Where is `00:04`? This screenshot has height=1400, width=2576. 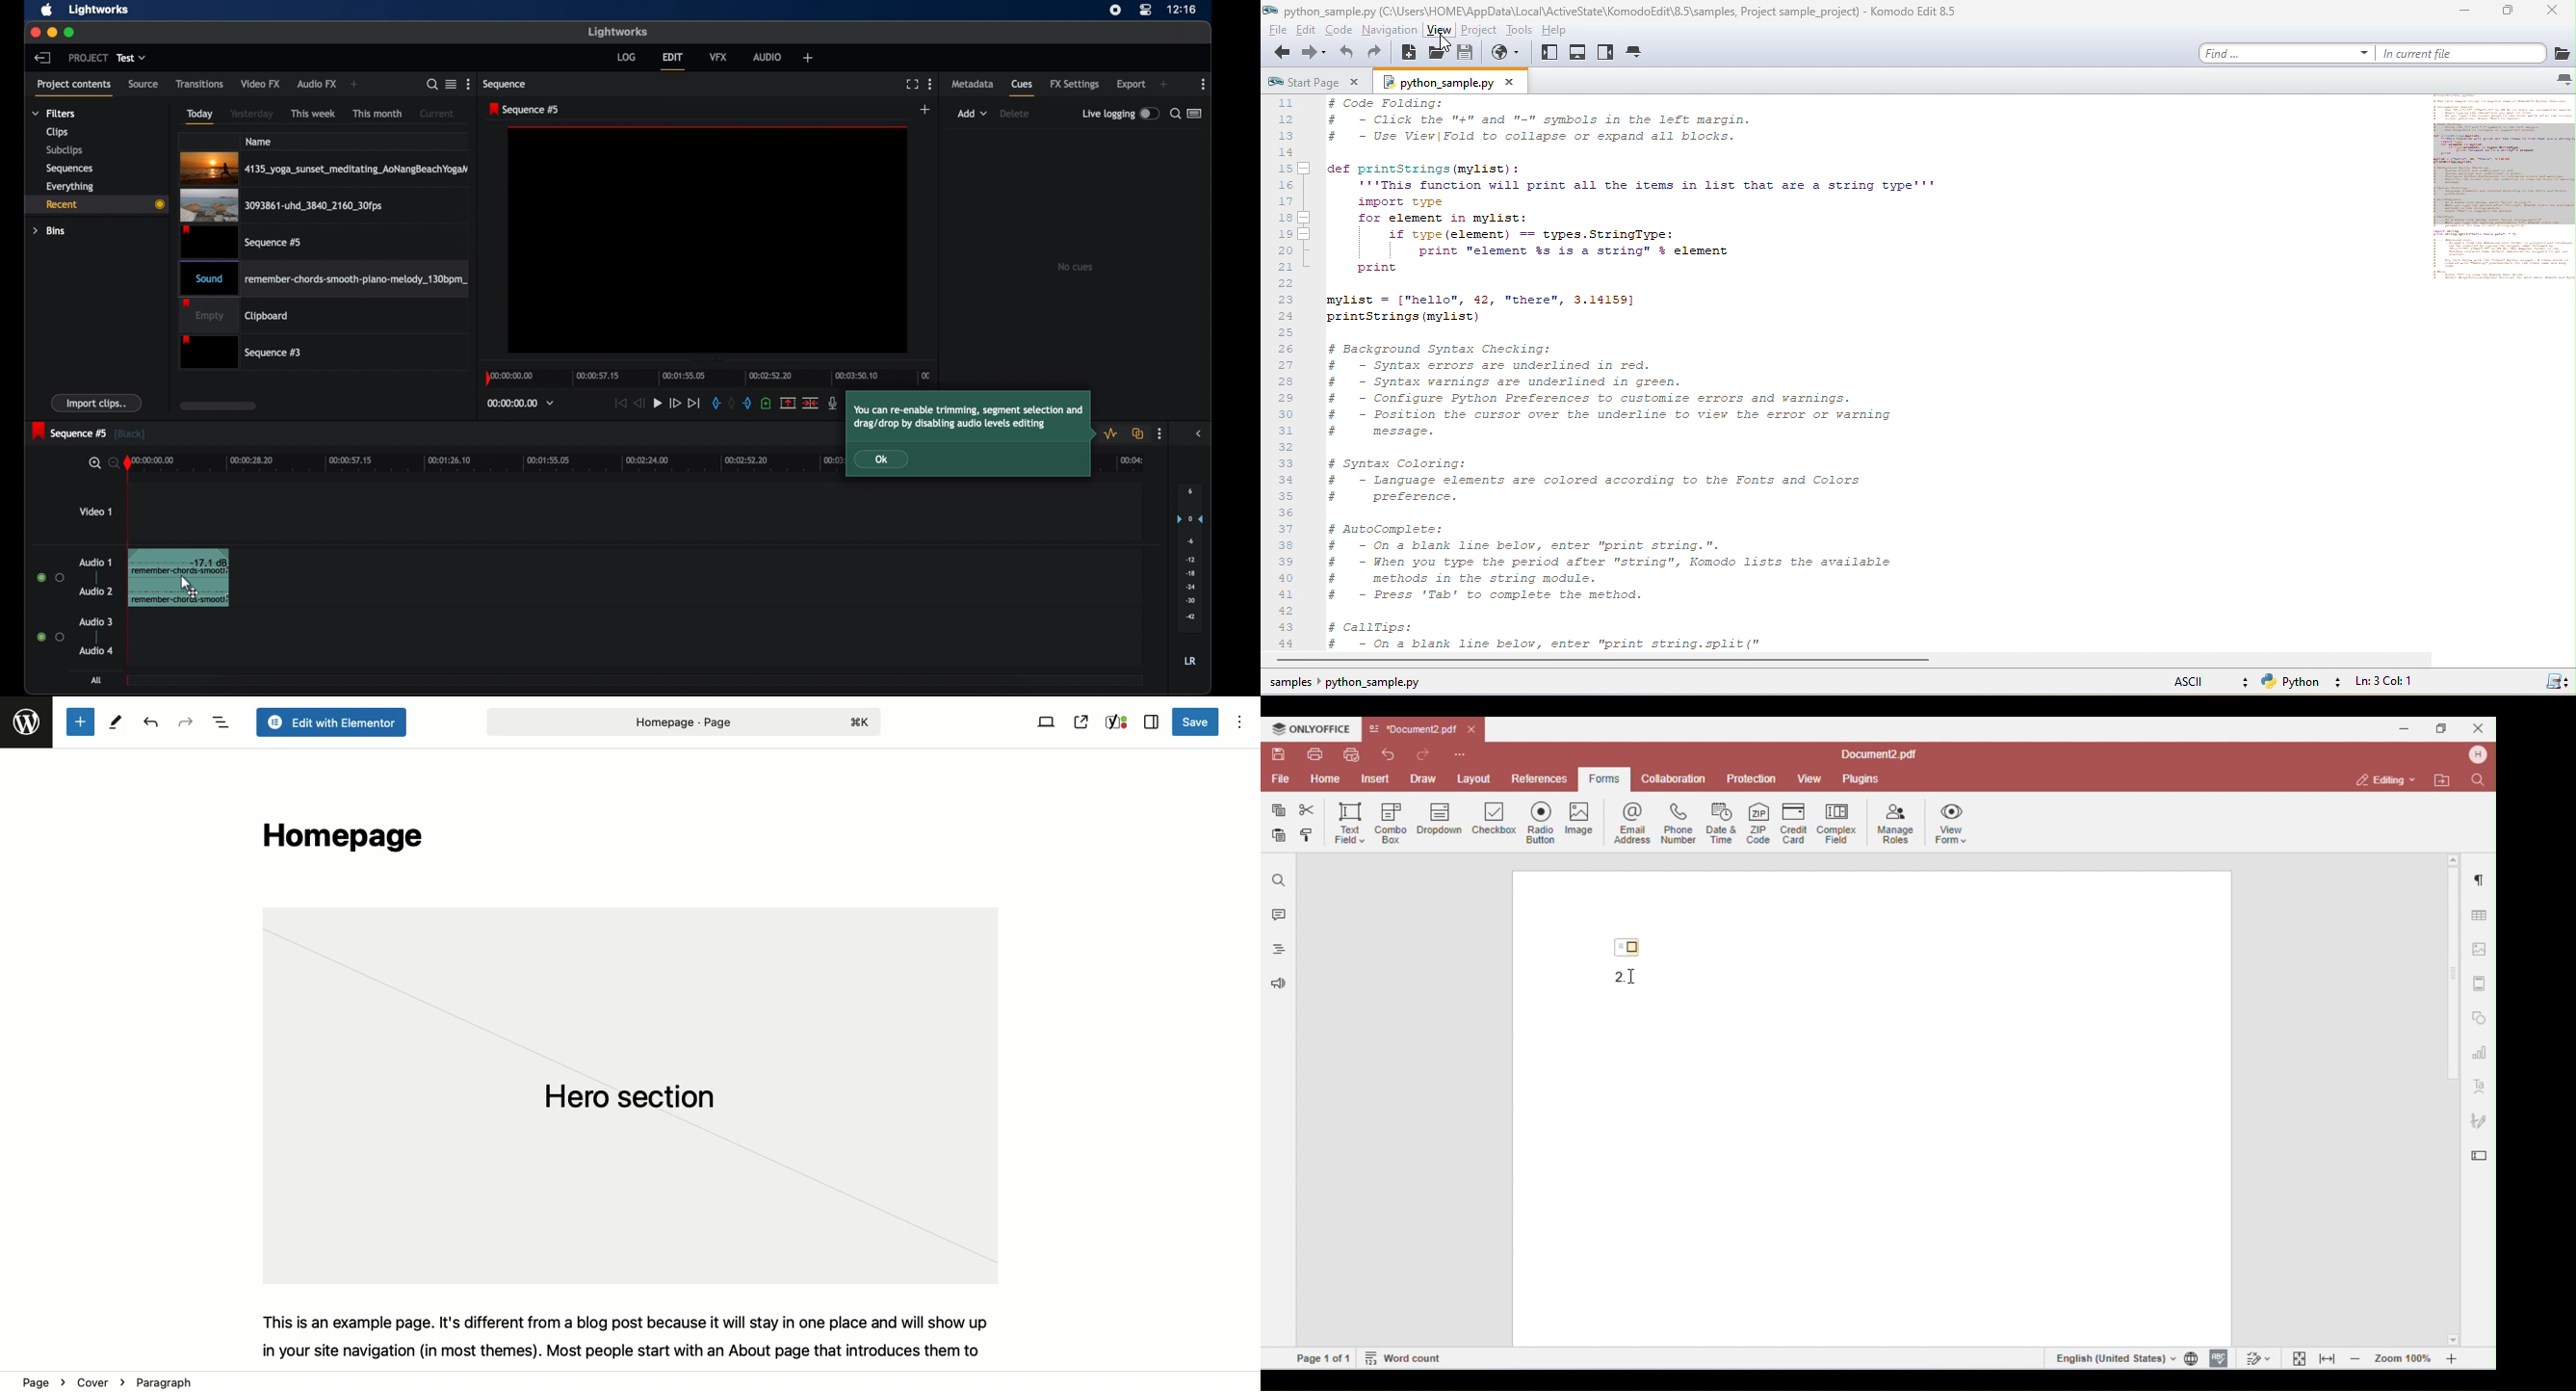 00:04 is located at coordinates (1132, 460).